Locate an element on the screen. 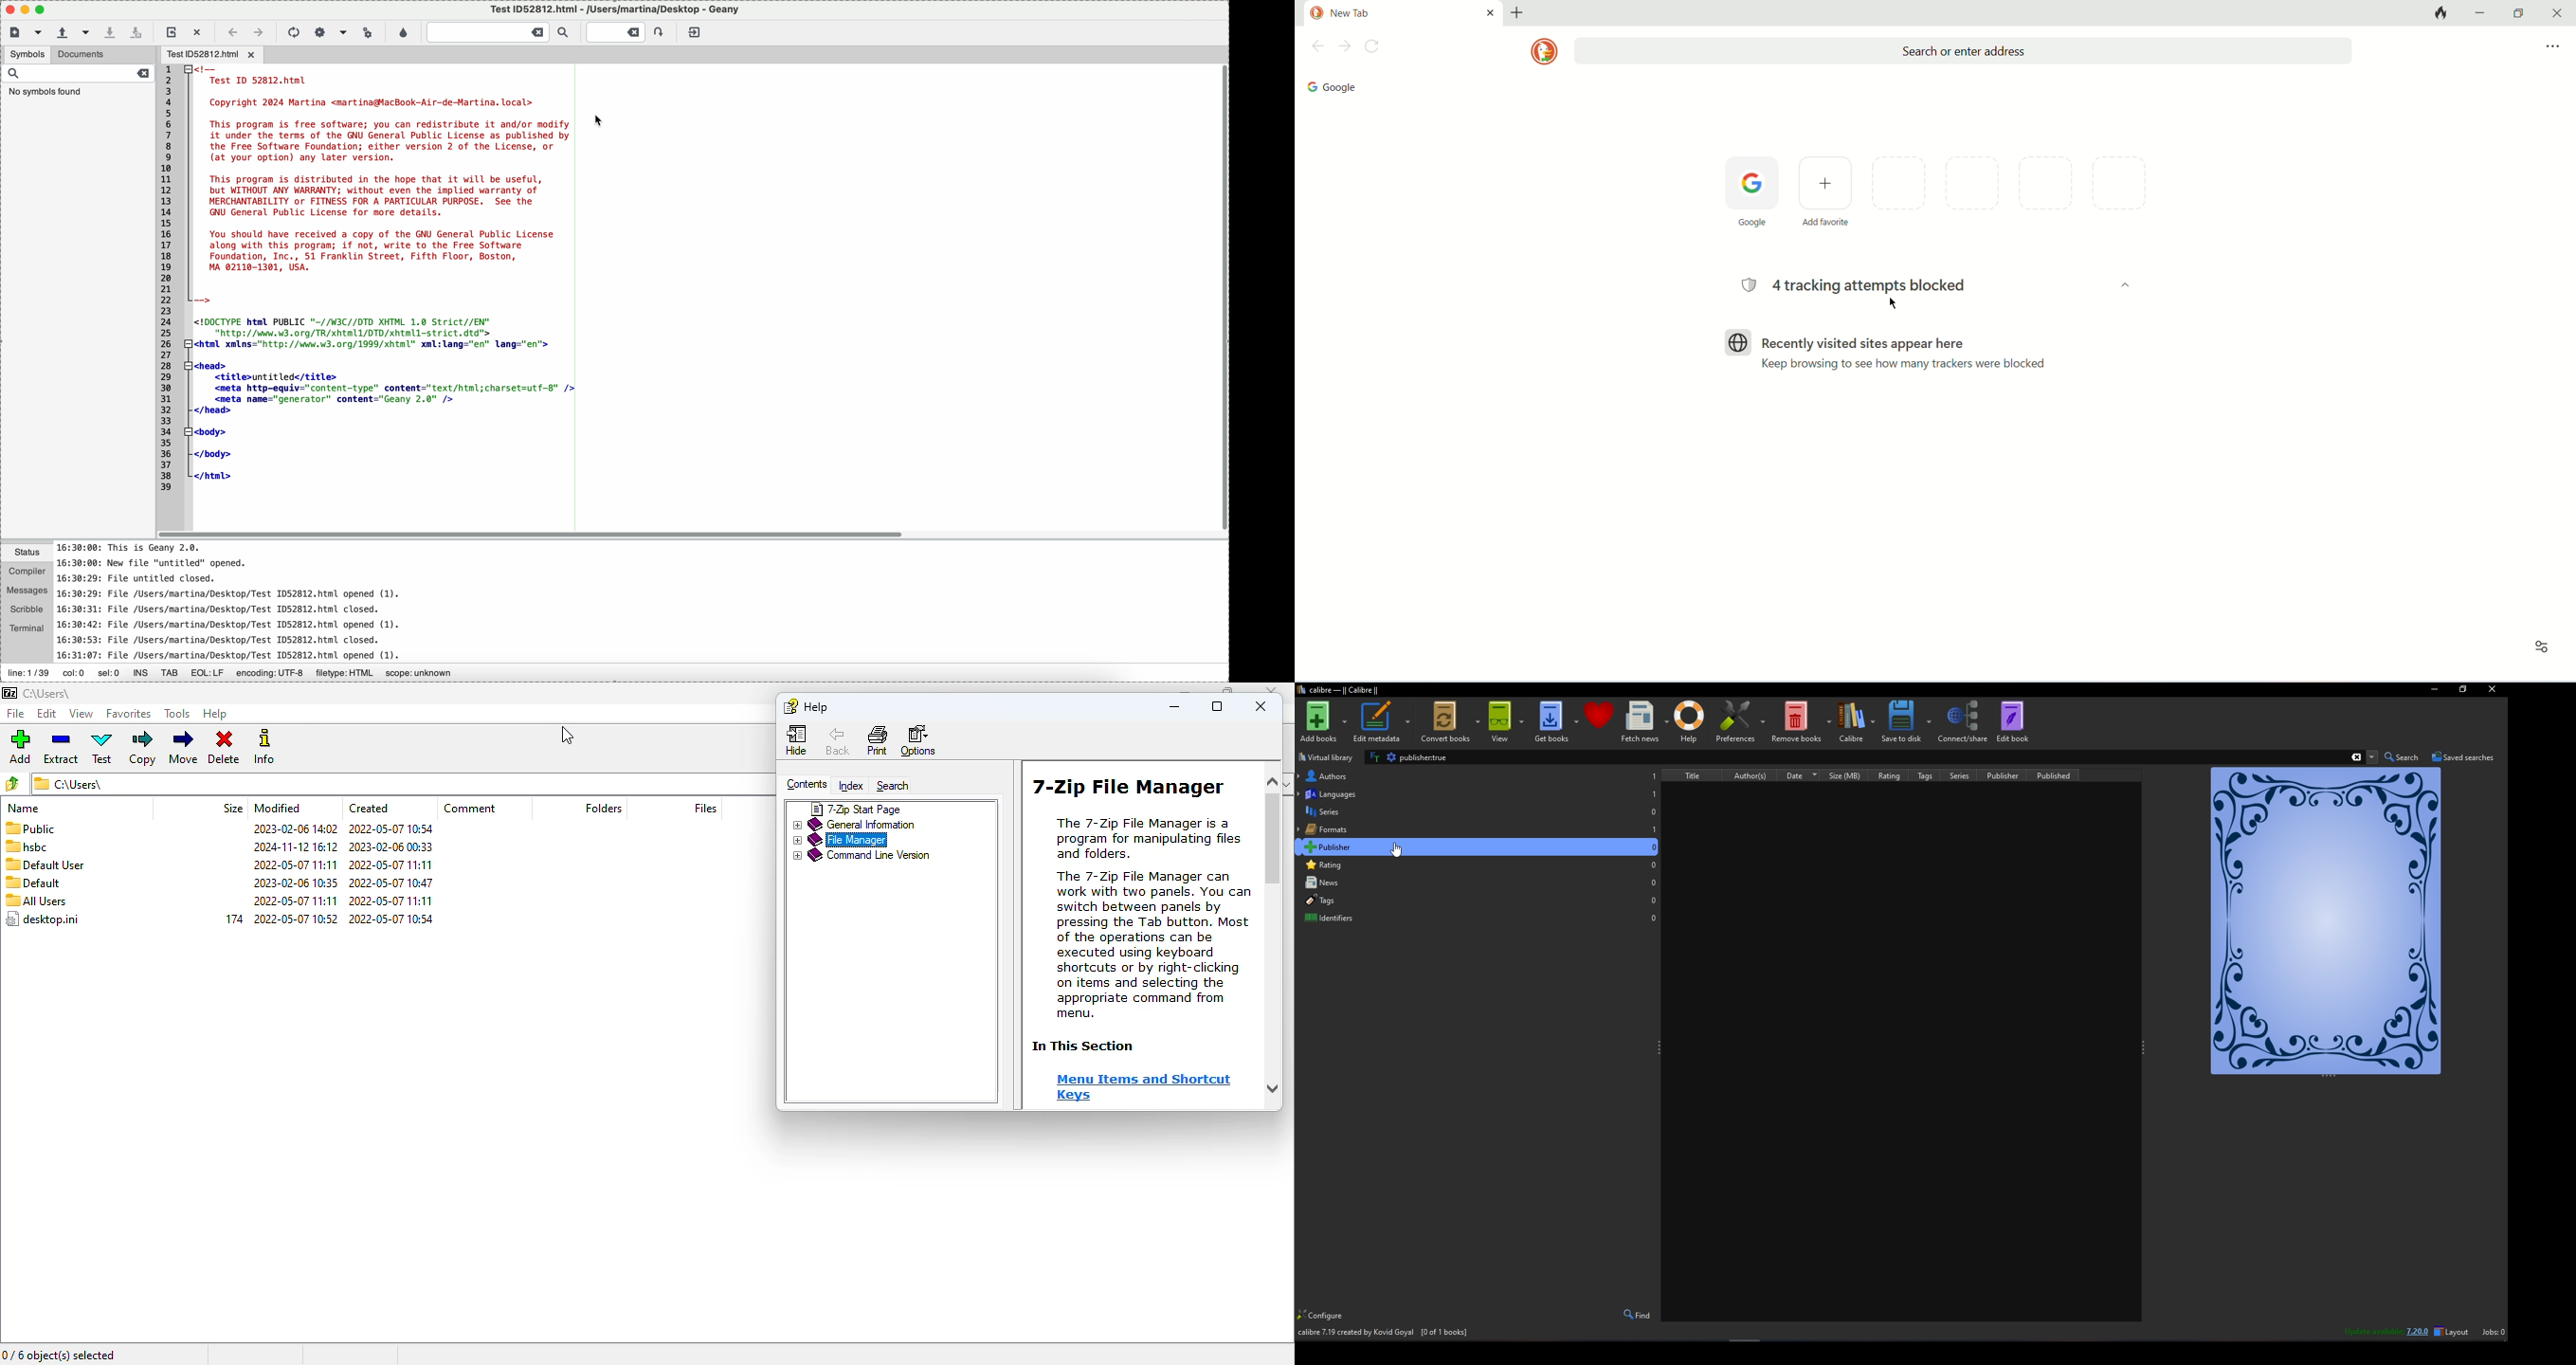 The width and height of the screenshot is (2576, 1372). Connect/share is located at coordinates (1964, 720).